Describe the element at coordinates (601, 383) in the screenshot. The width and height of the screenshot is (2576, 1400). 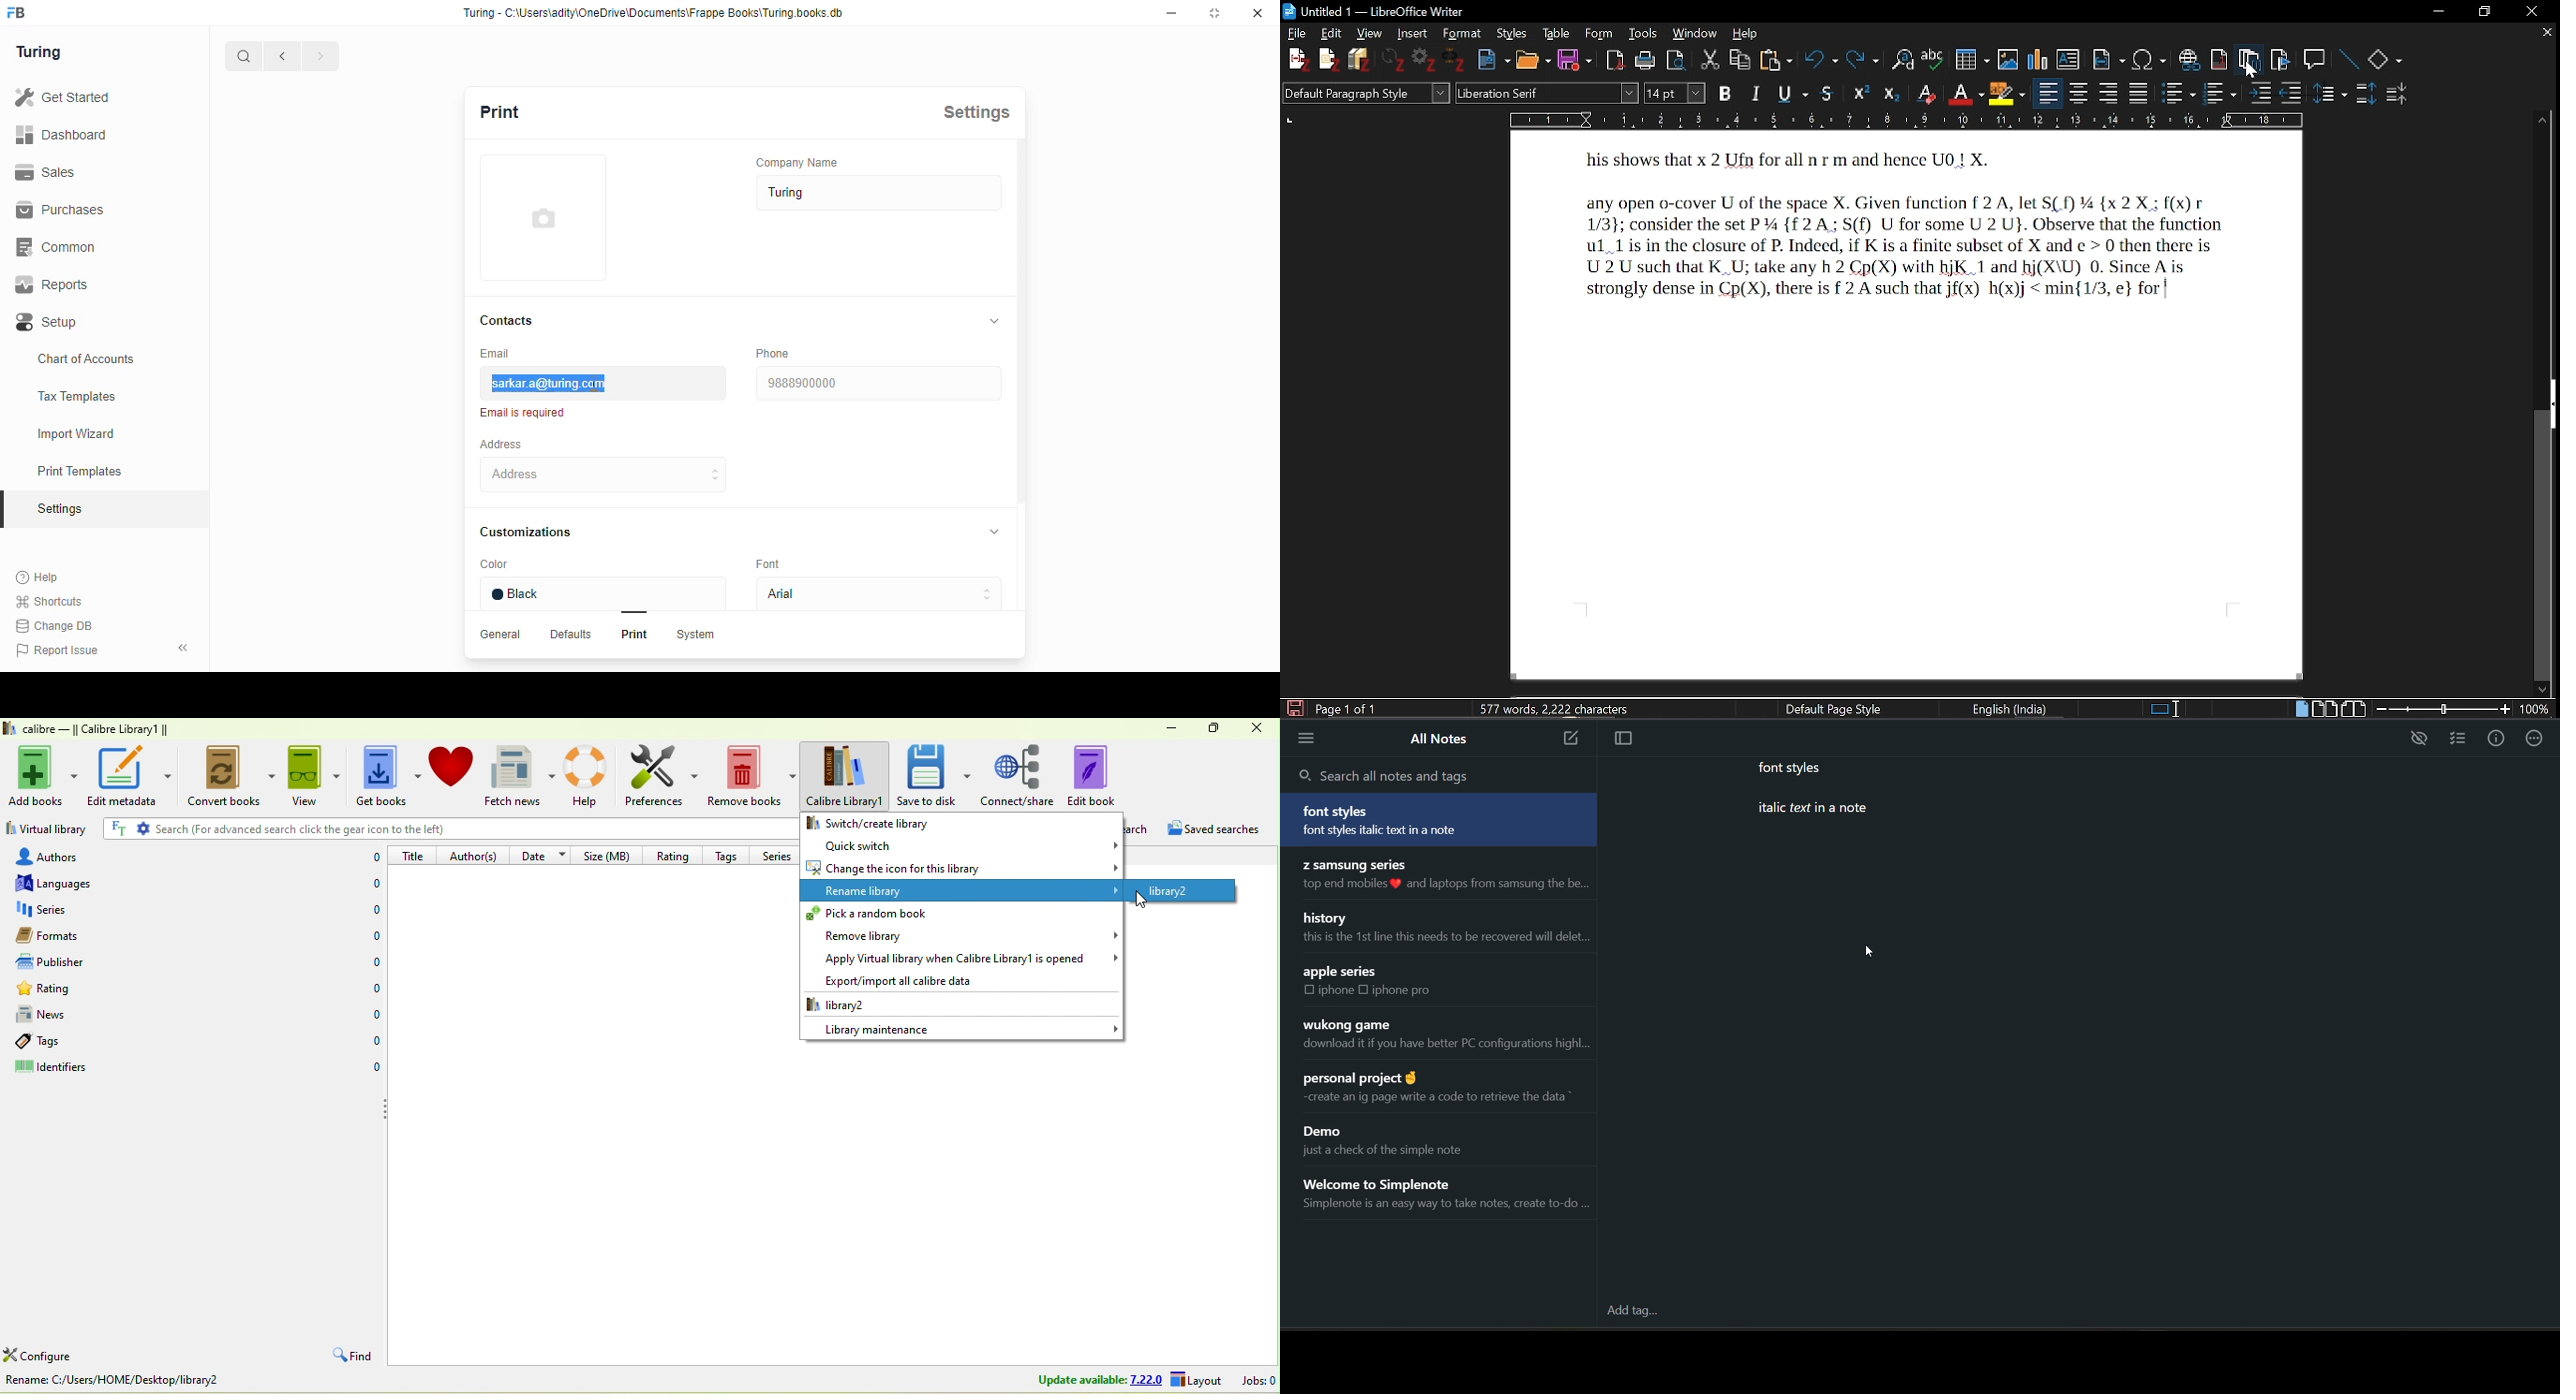
I see `sarkar.a@turing.com` at that location.